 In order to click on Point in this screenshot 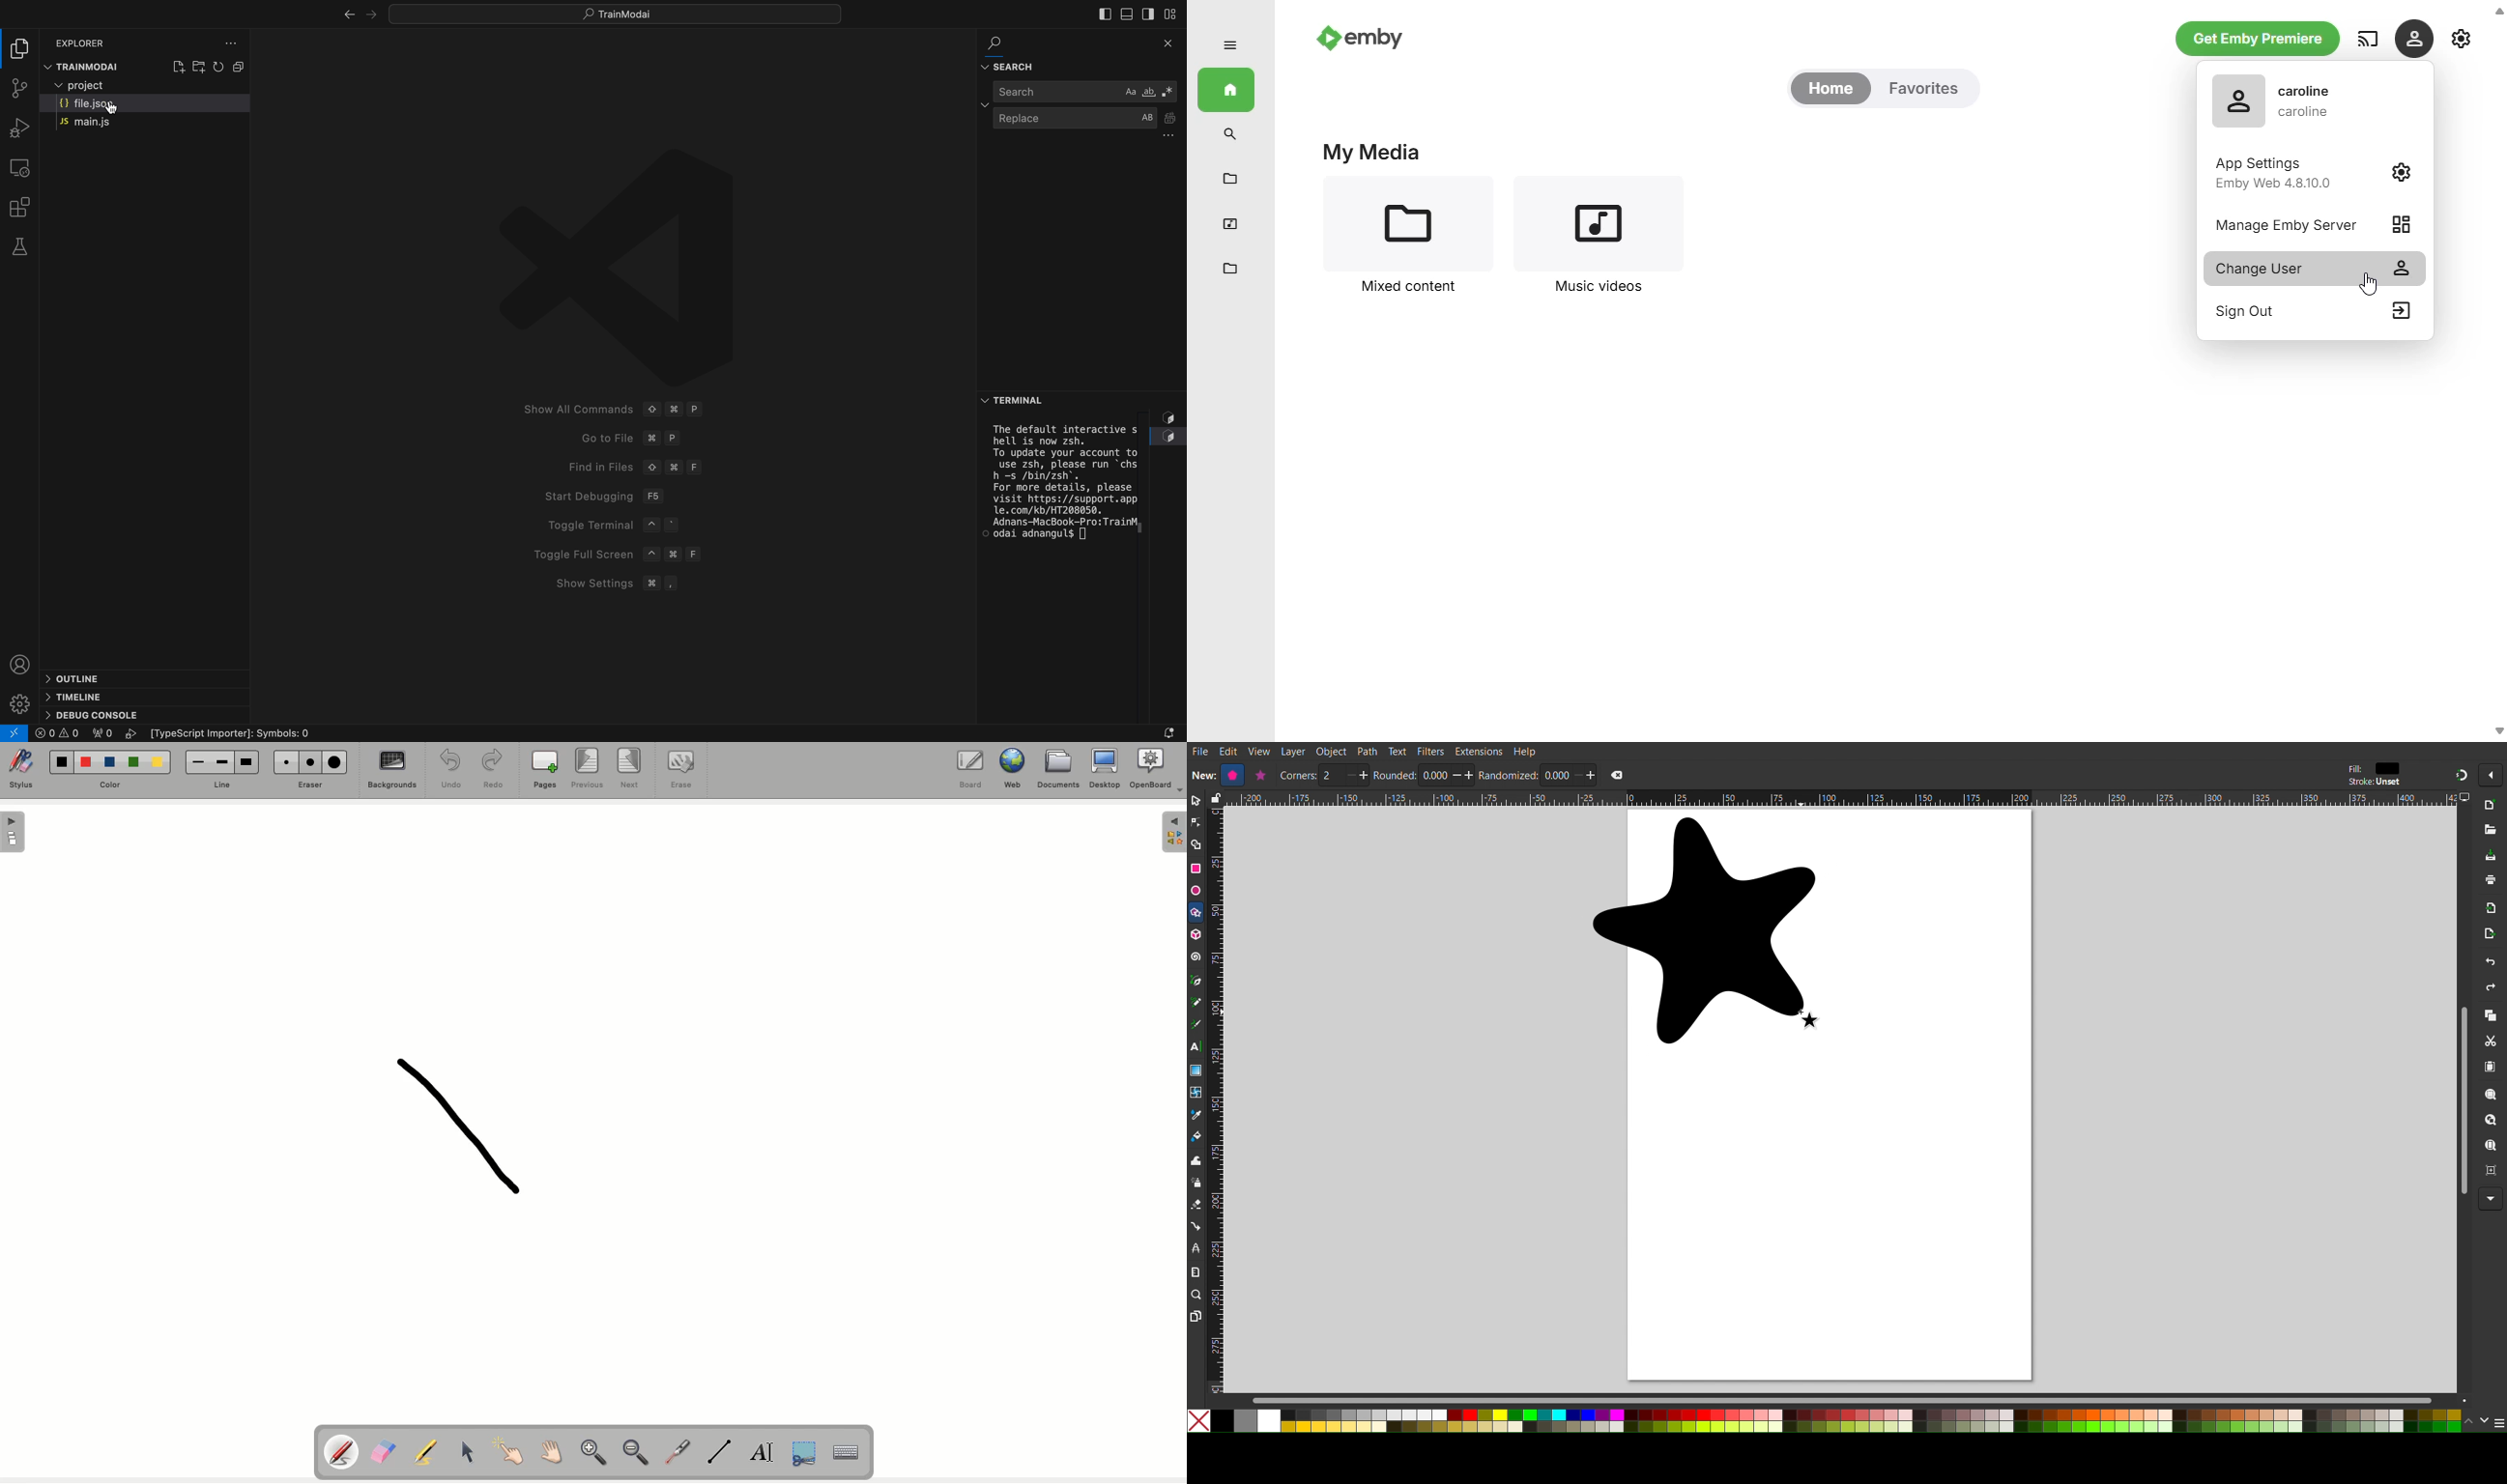, I will do `click(508, 1449)`.